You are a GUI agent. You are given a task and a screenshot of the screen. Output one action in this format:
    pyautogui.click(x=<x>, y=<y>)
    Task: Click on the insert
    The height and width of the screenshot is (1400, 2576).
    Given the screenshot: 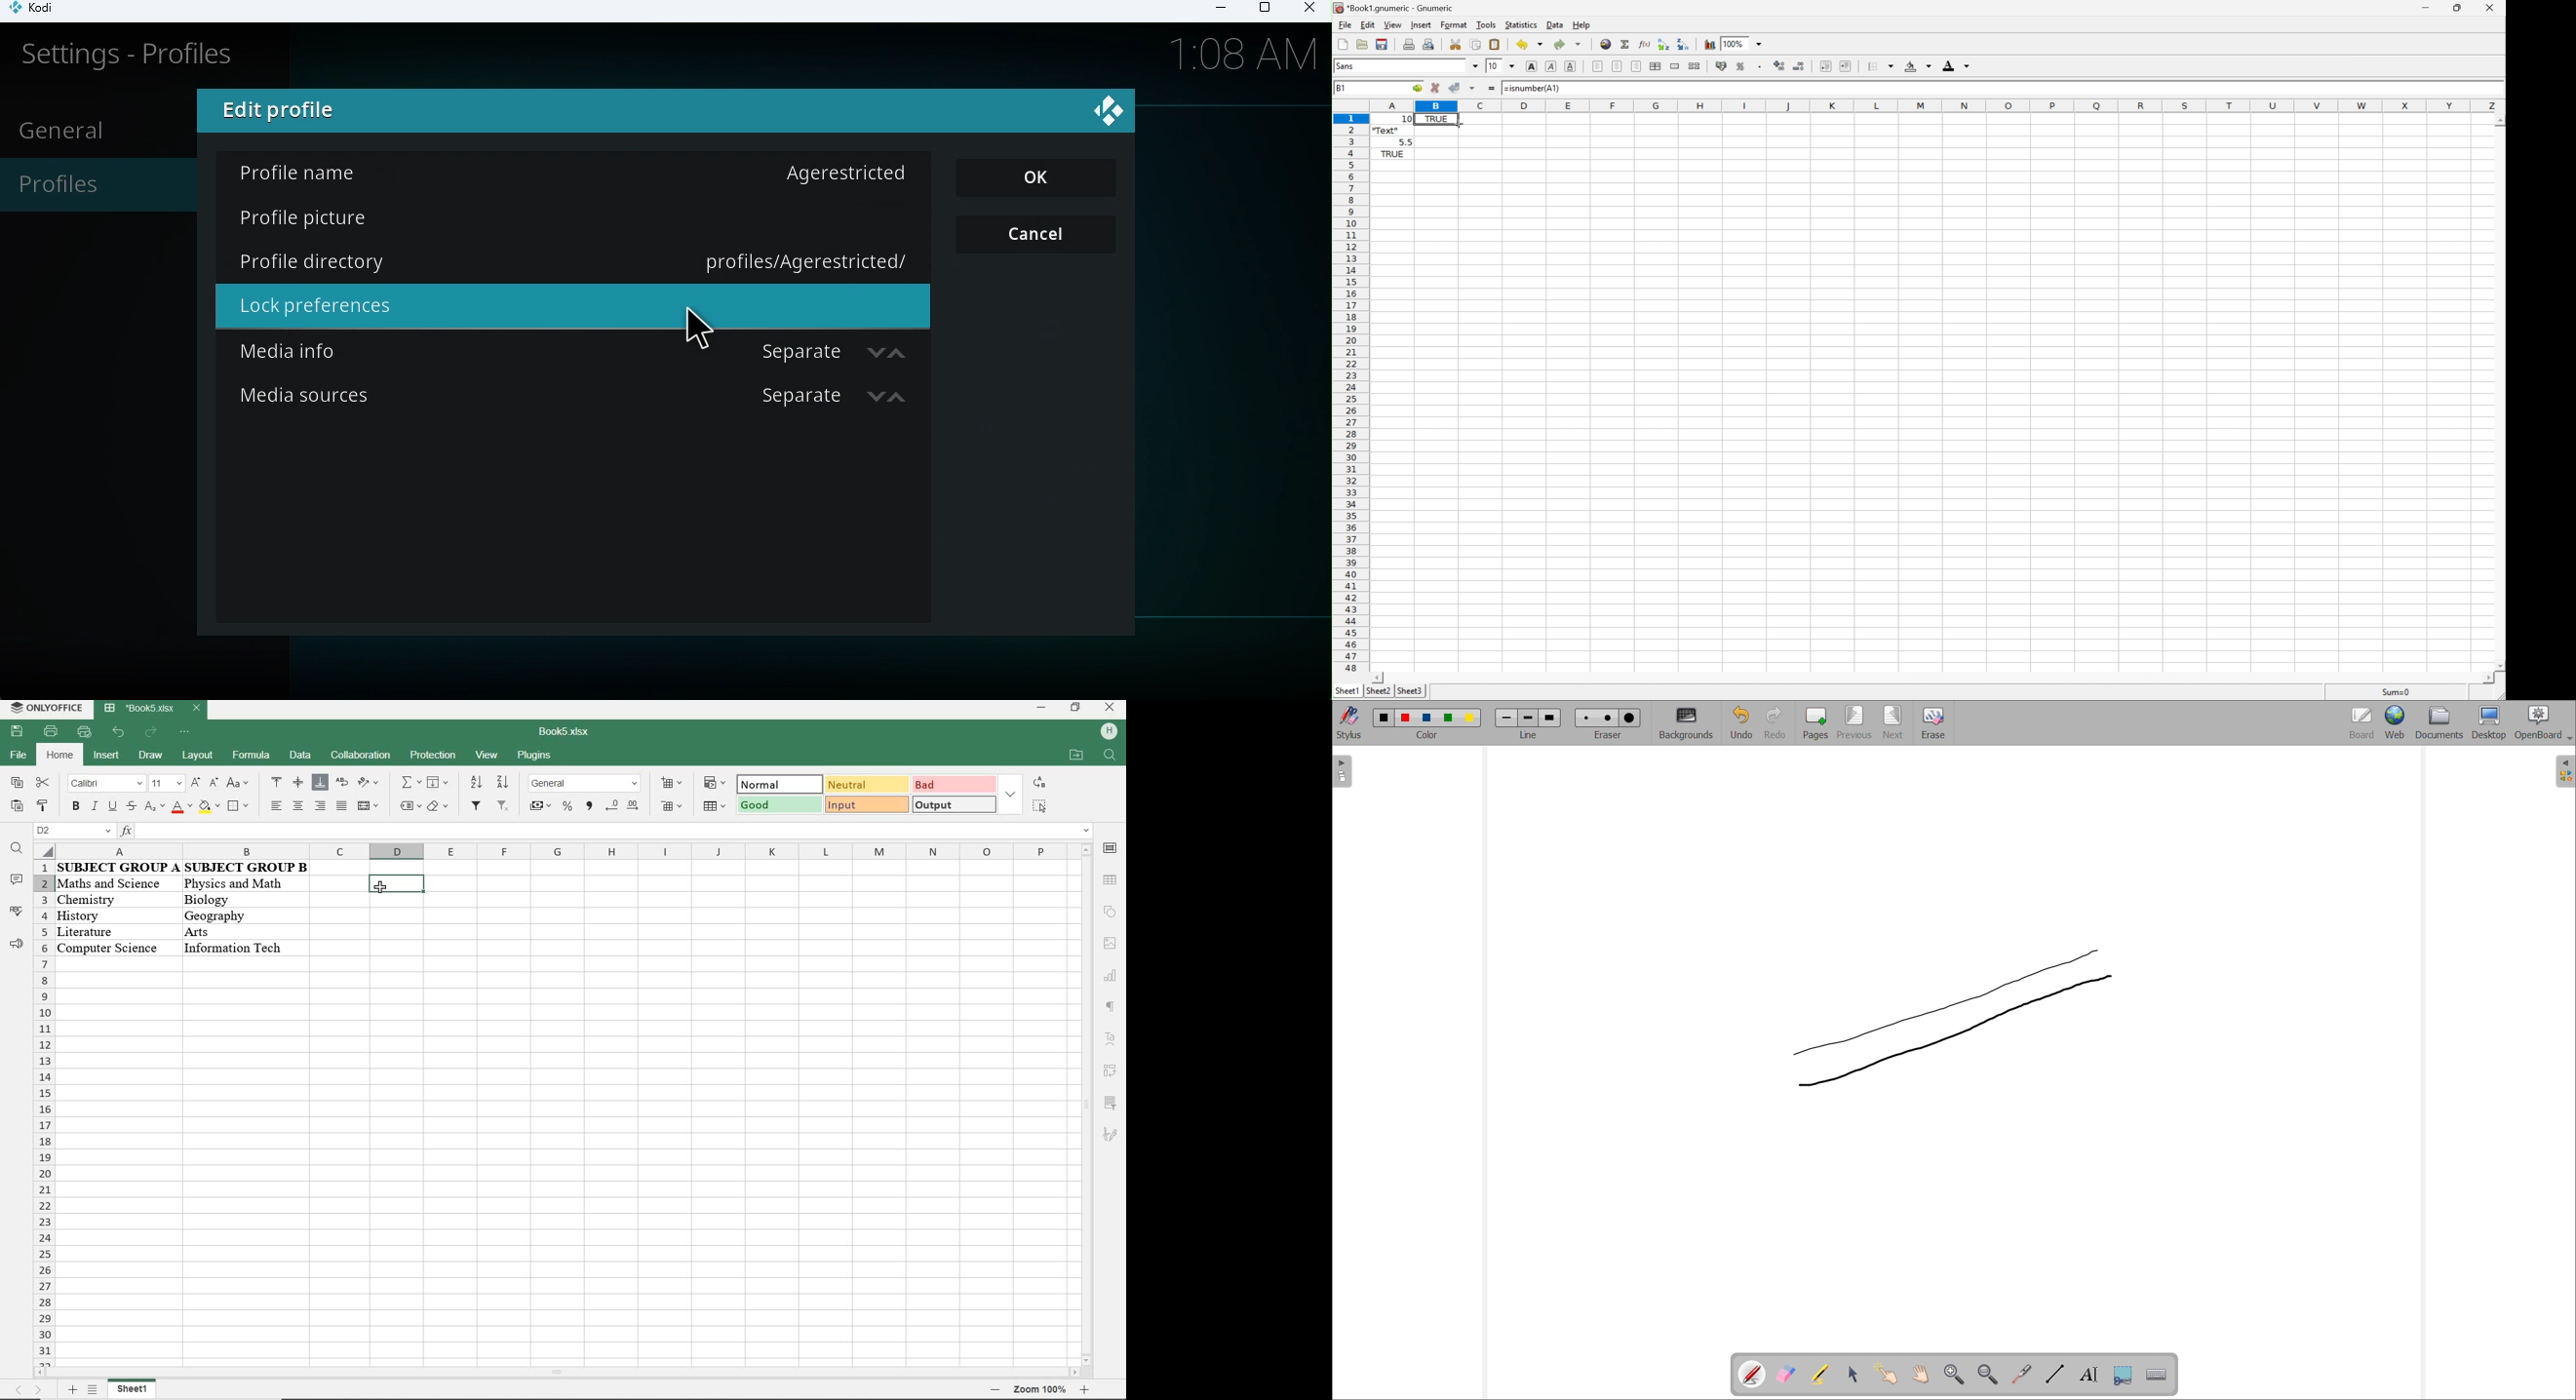 What is the action you would take?
    pyautogui.click(x=109, y=756)
    